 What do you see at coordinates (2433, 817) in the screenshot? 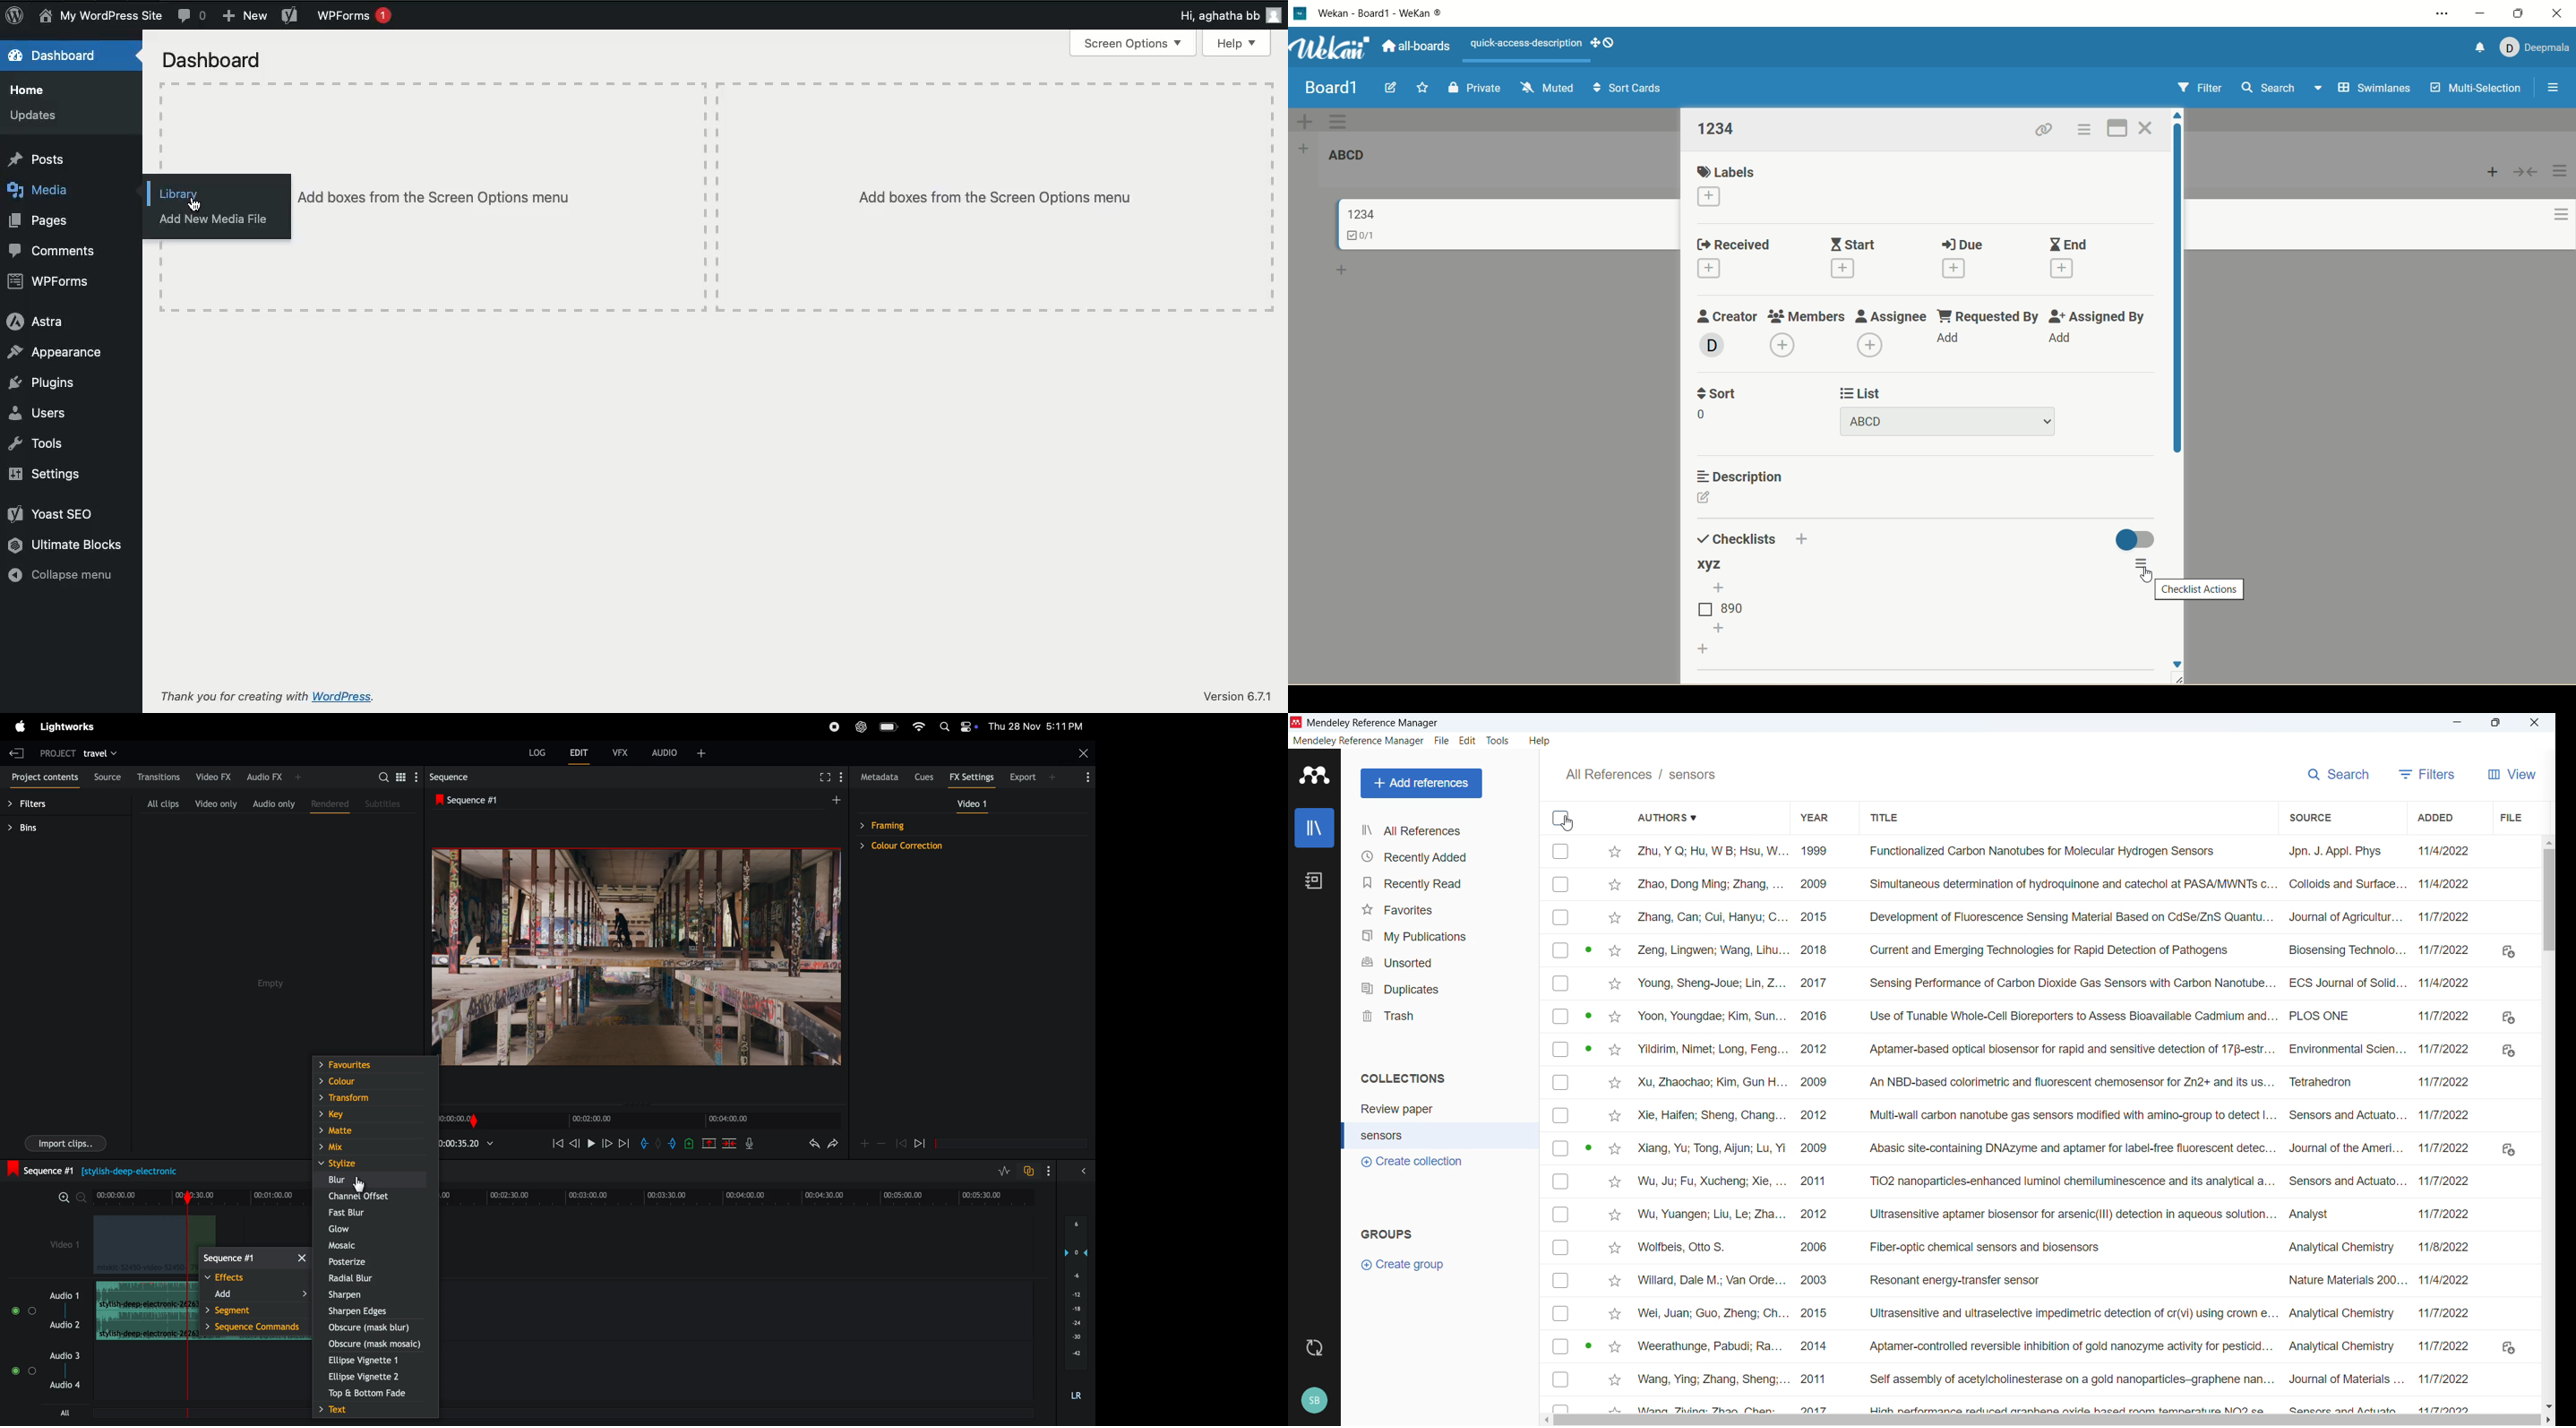
I see `Sort by date added` at bounding box center [2433, 817].